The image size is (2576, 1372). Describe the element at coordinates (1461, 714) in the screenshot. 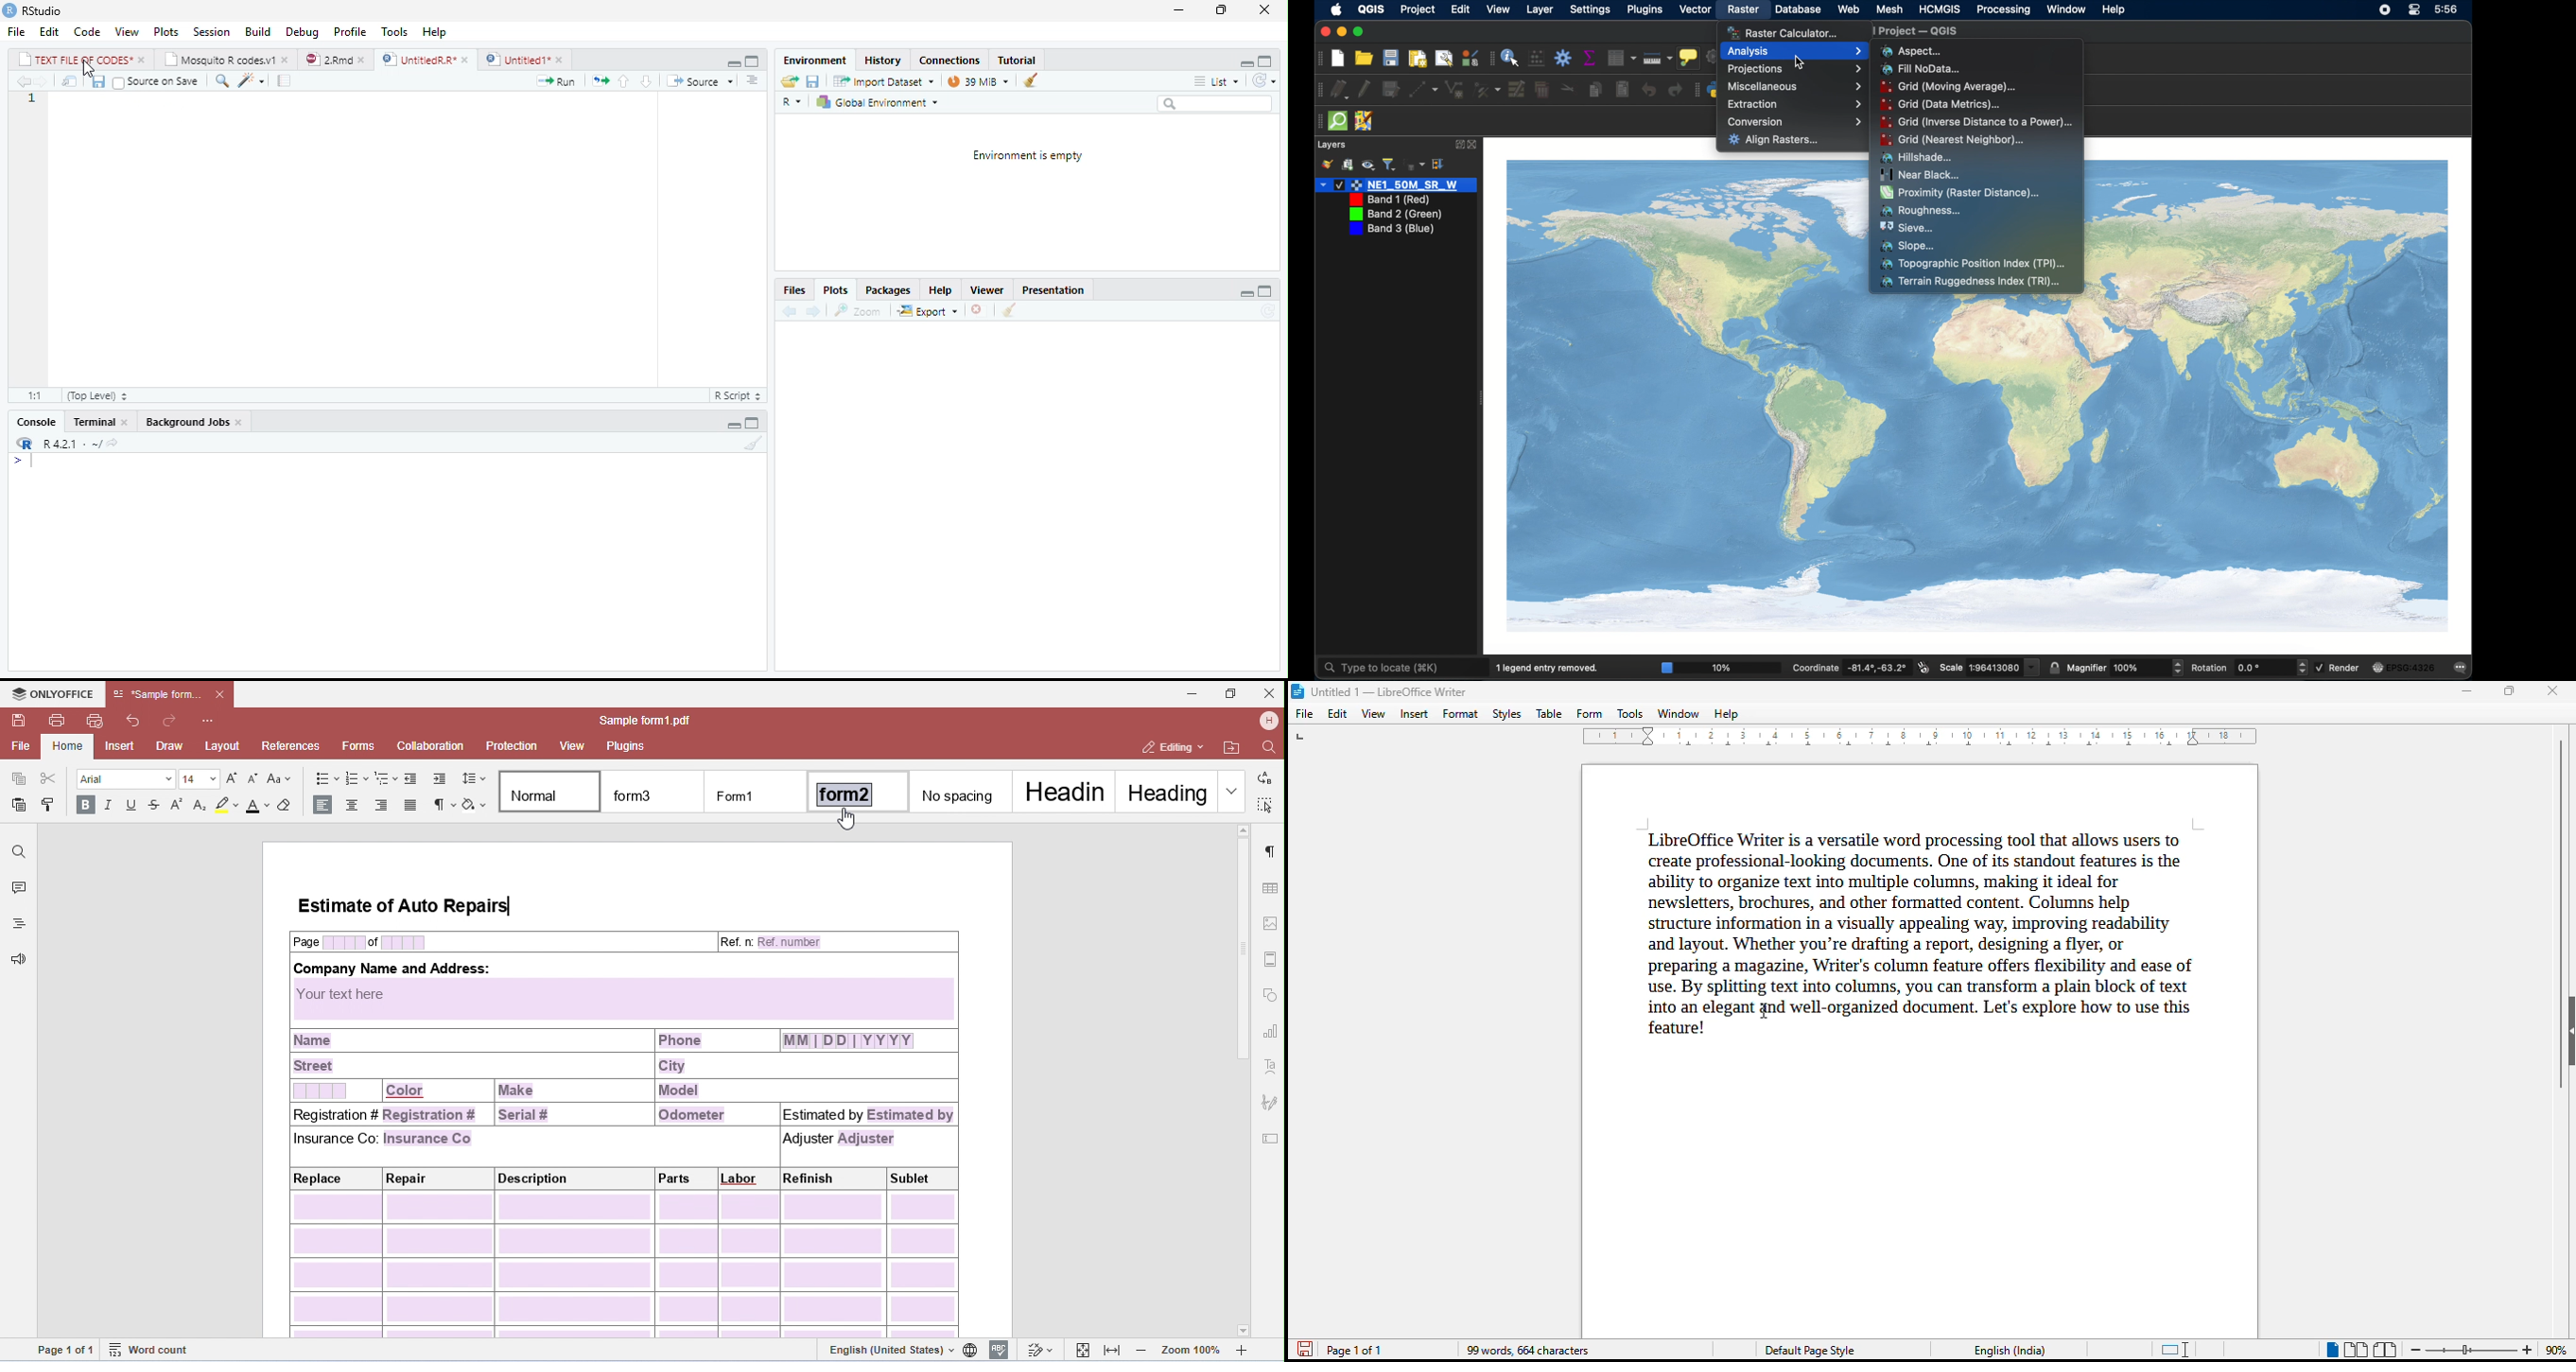

I see `format` at that location.